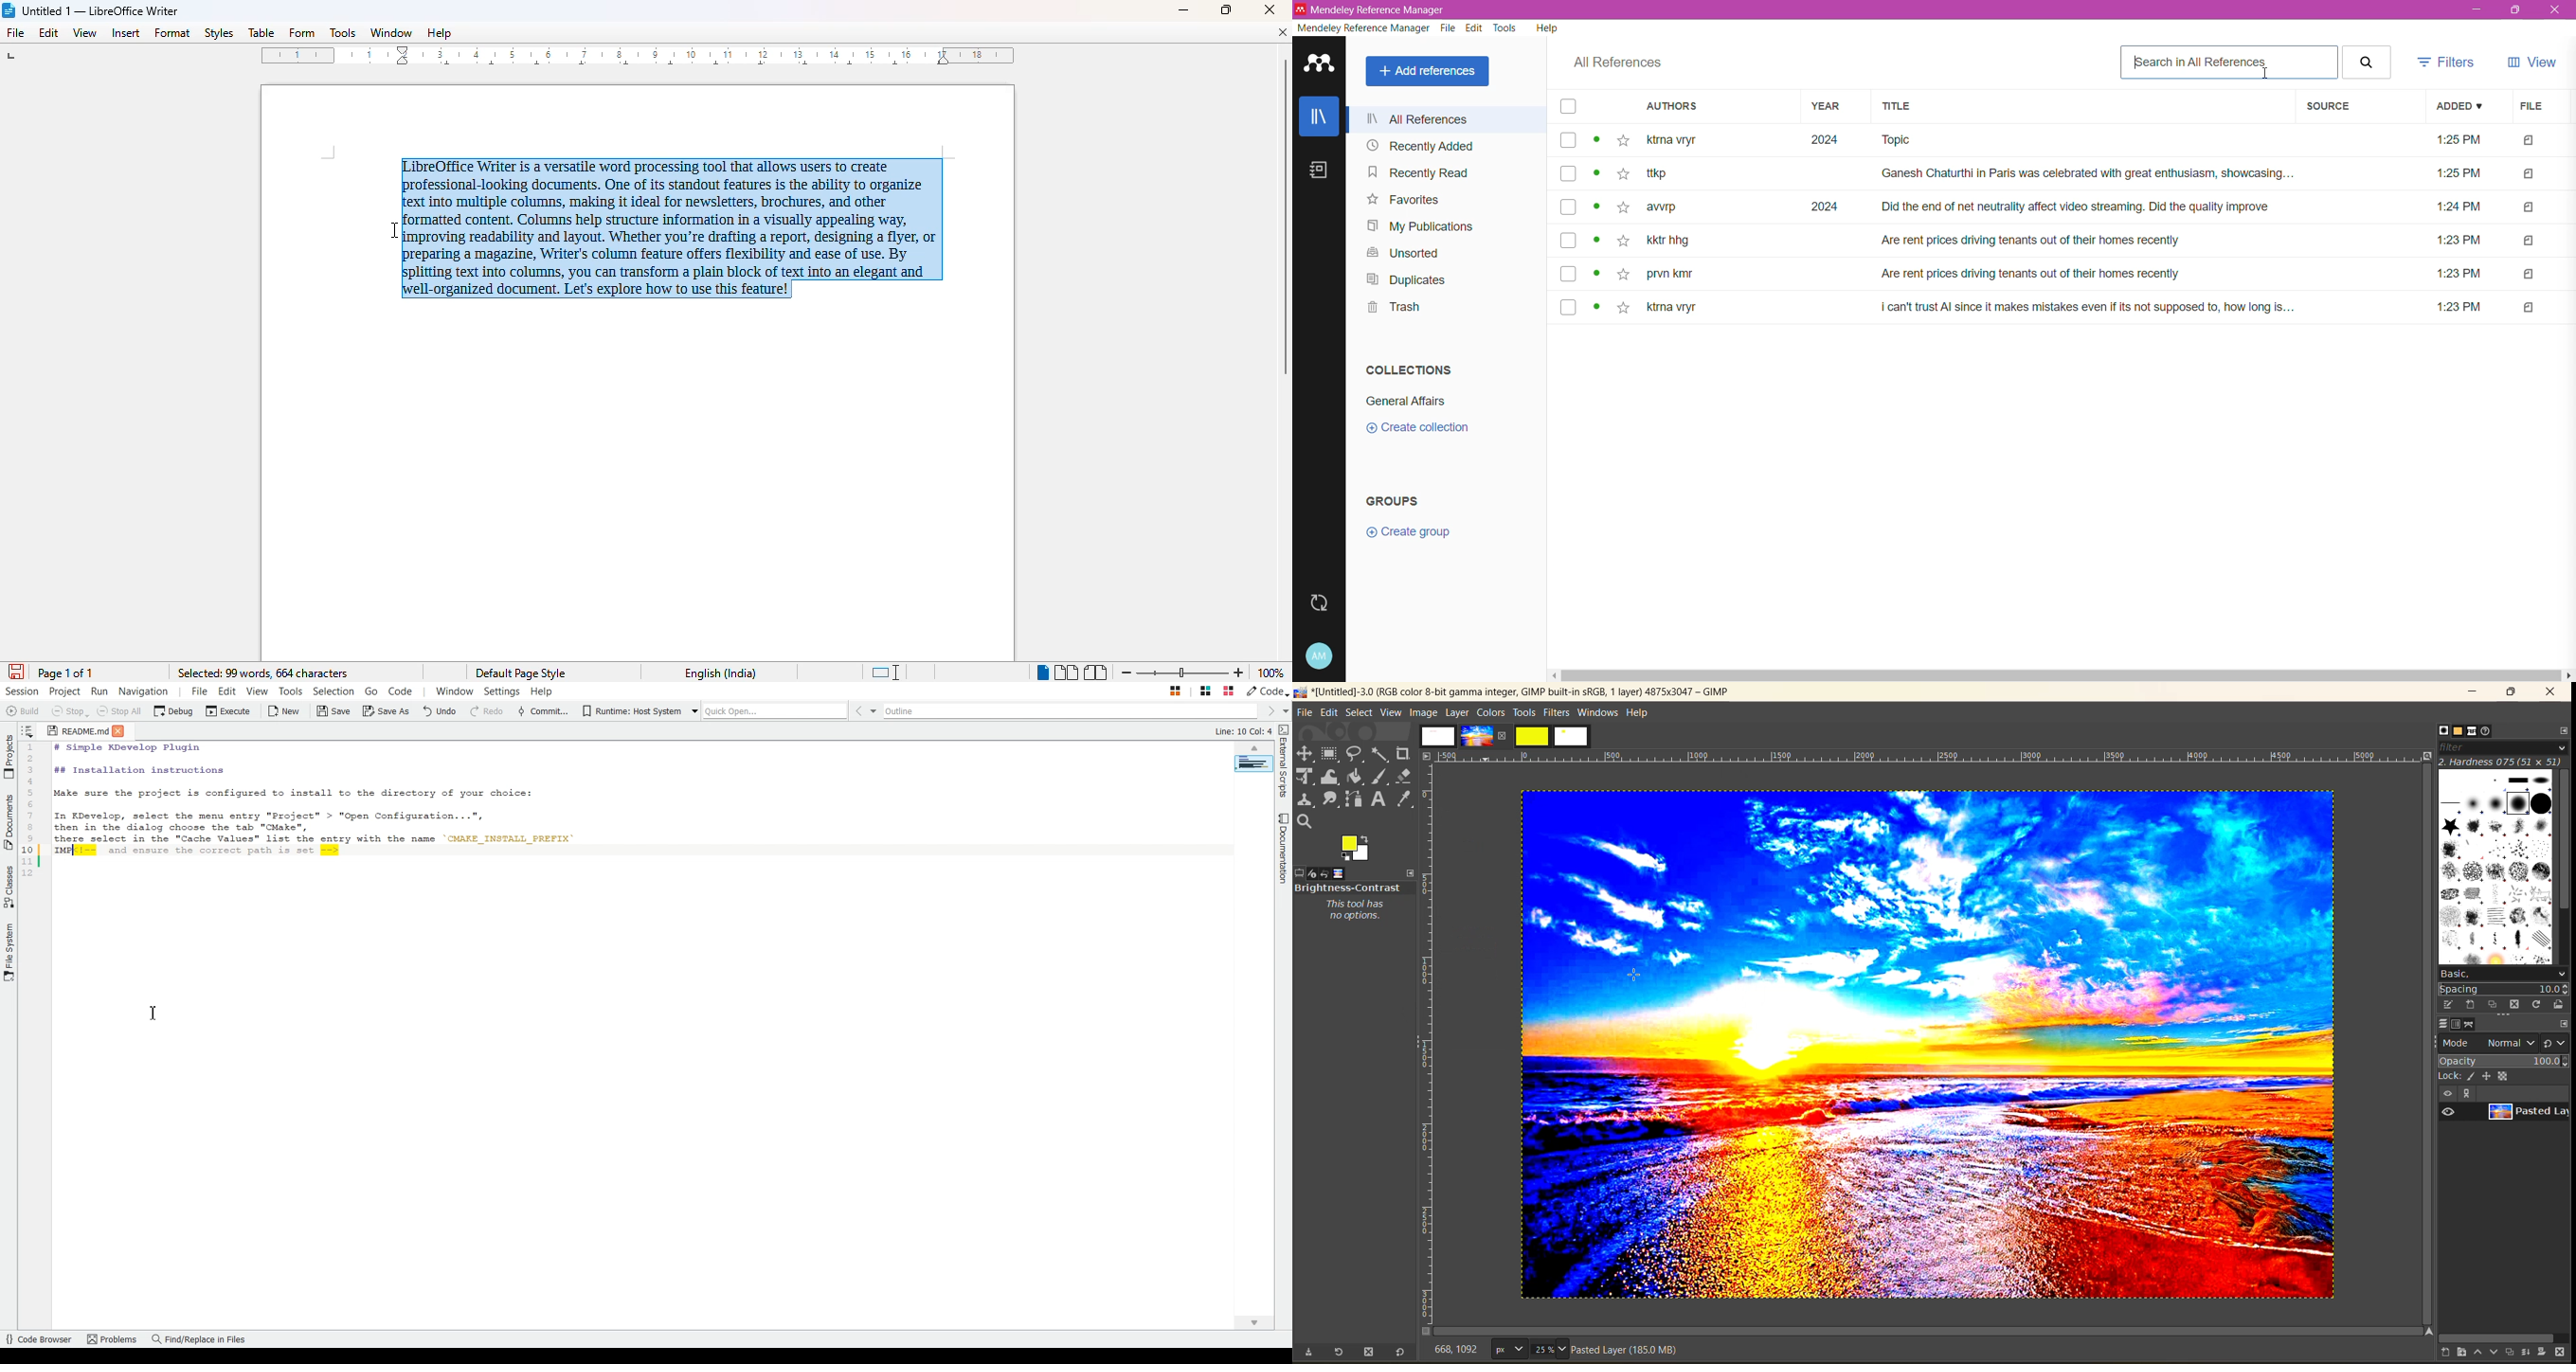 The width and height of the screenshot is (2576, 1372). Describe the element at coordinates (16, 671) in the screenshot. I see `save document` at that location.